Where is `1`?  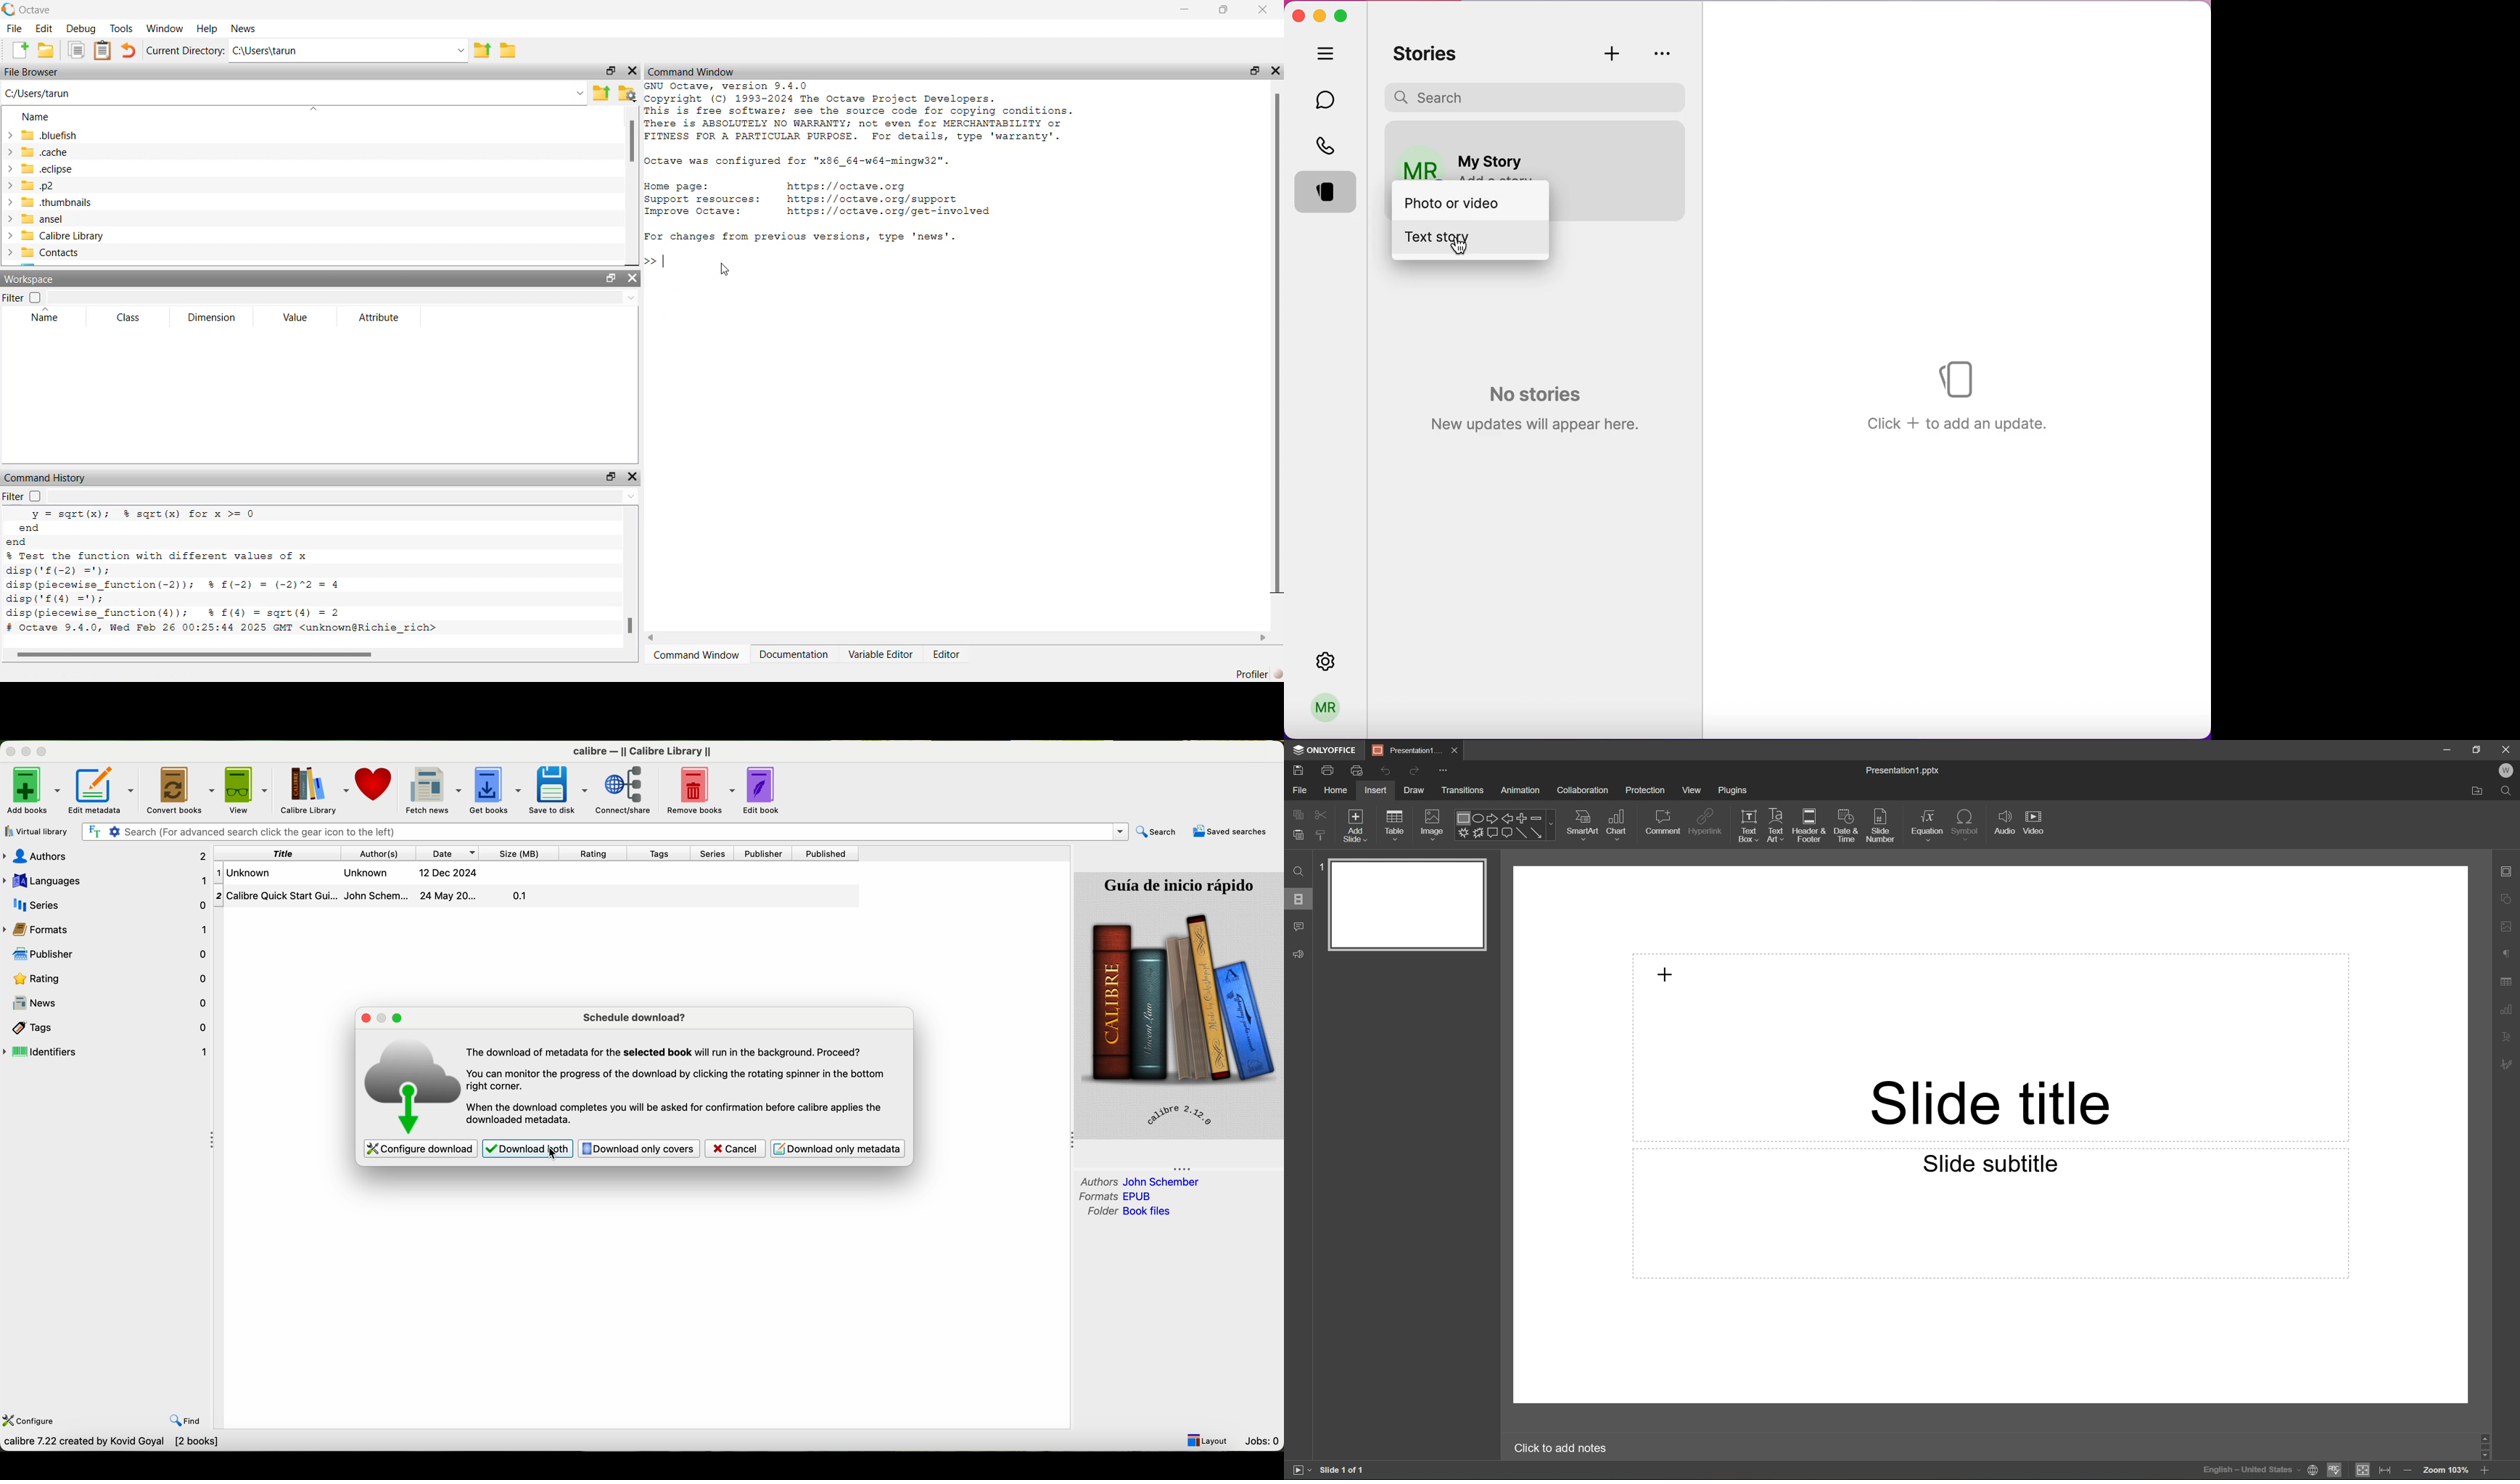 1 is located at coordinates (1322, 867).